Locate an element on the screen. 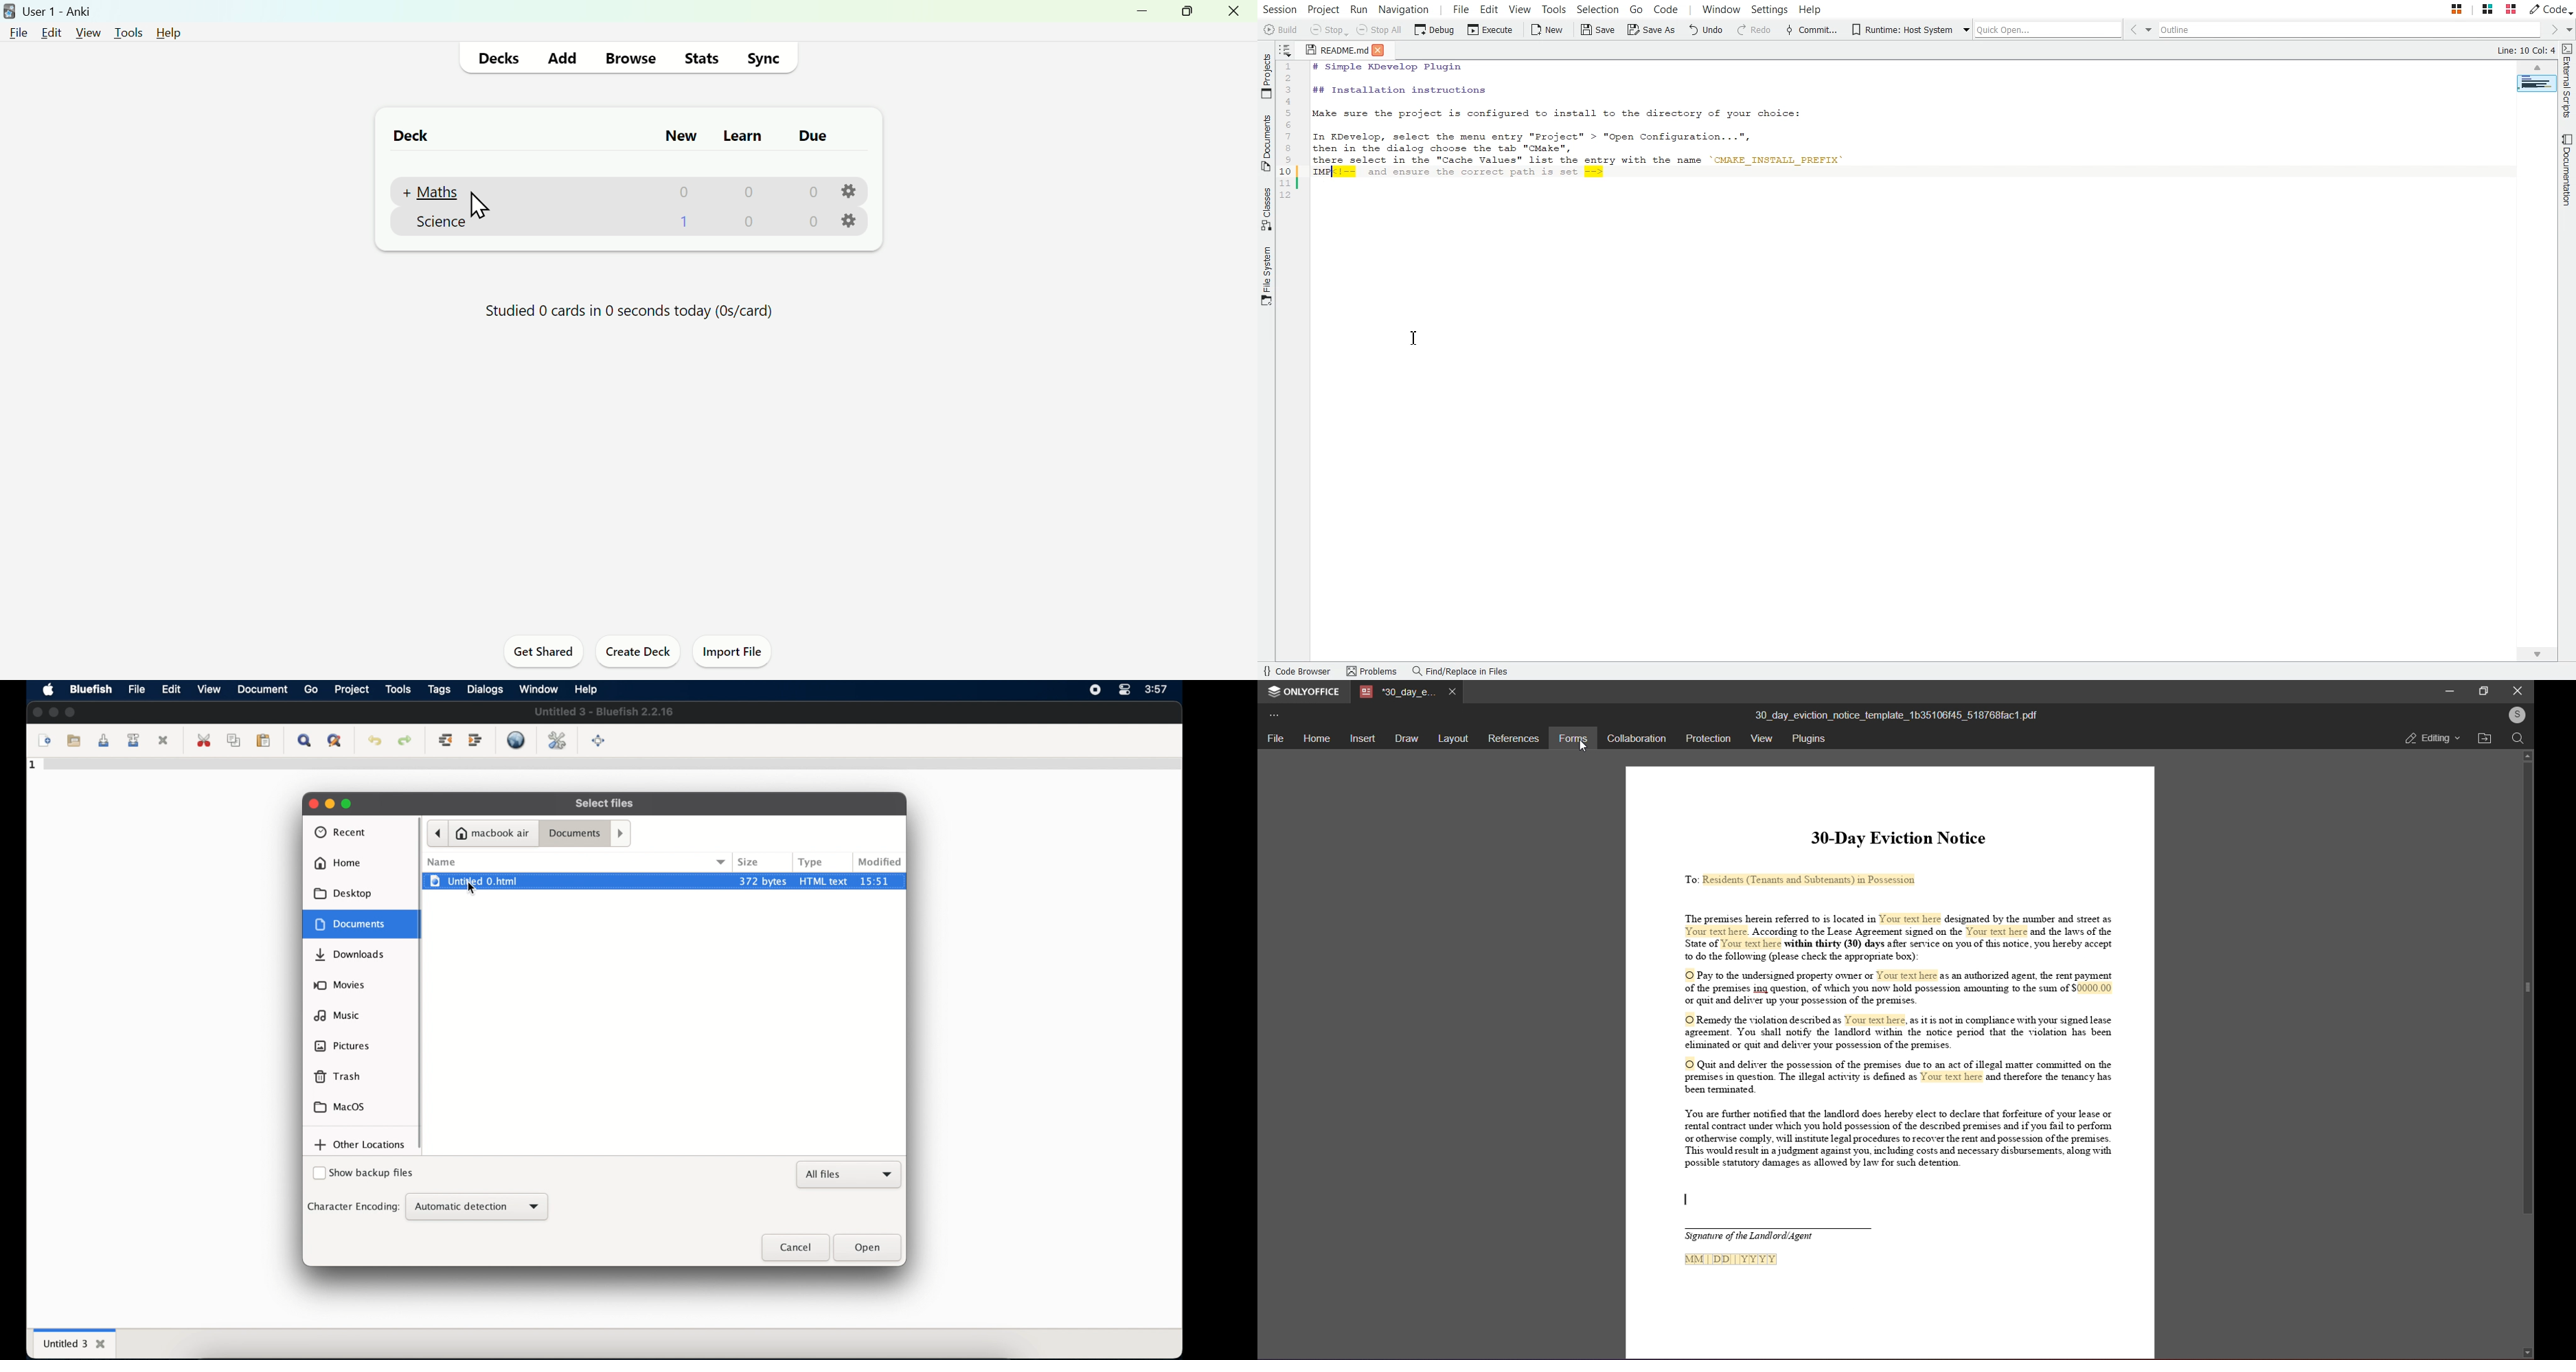  3:57 is located at coordinates (1158, 688).